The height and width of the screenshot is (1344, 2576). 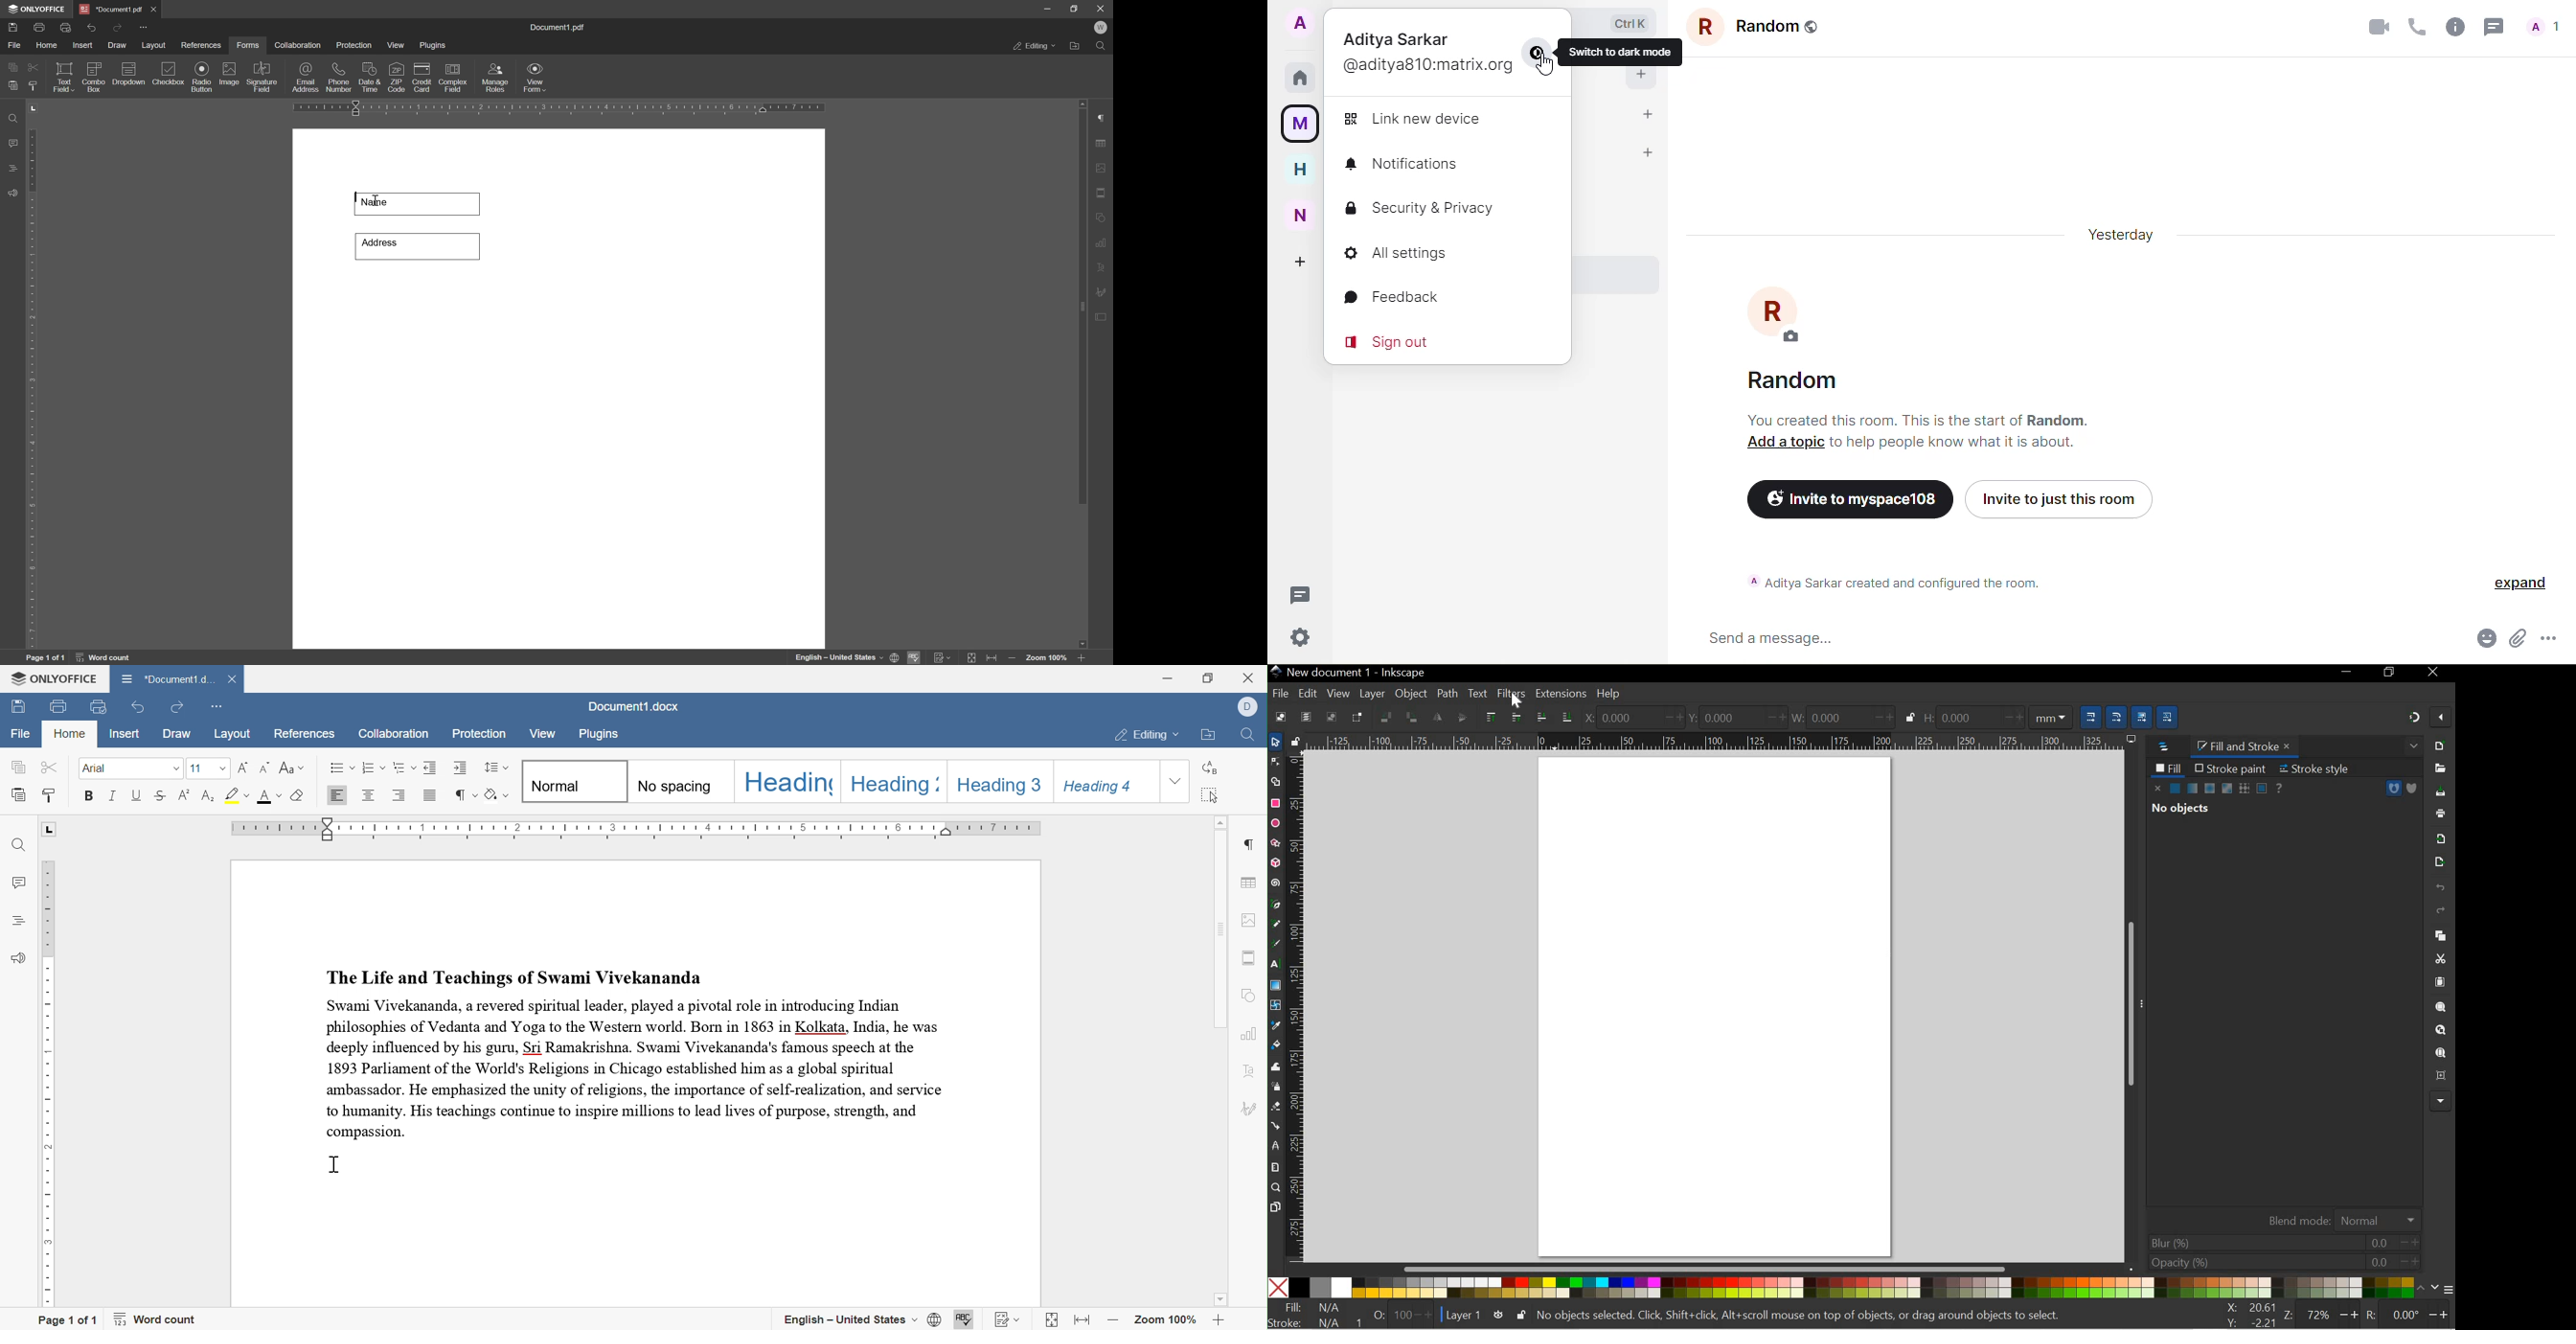 I want to click on header & footer, so click(x=1103, y=194).